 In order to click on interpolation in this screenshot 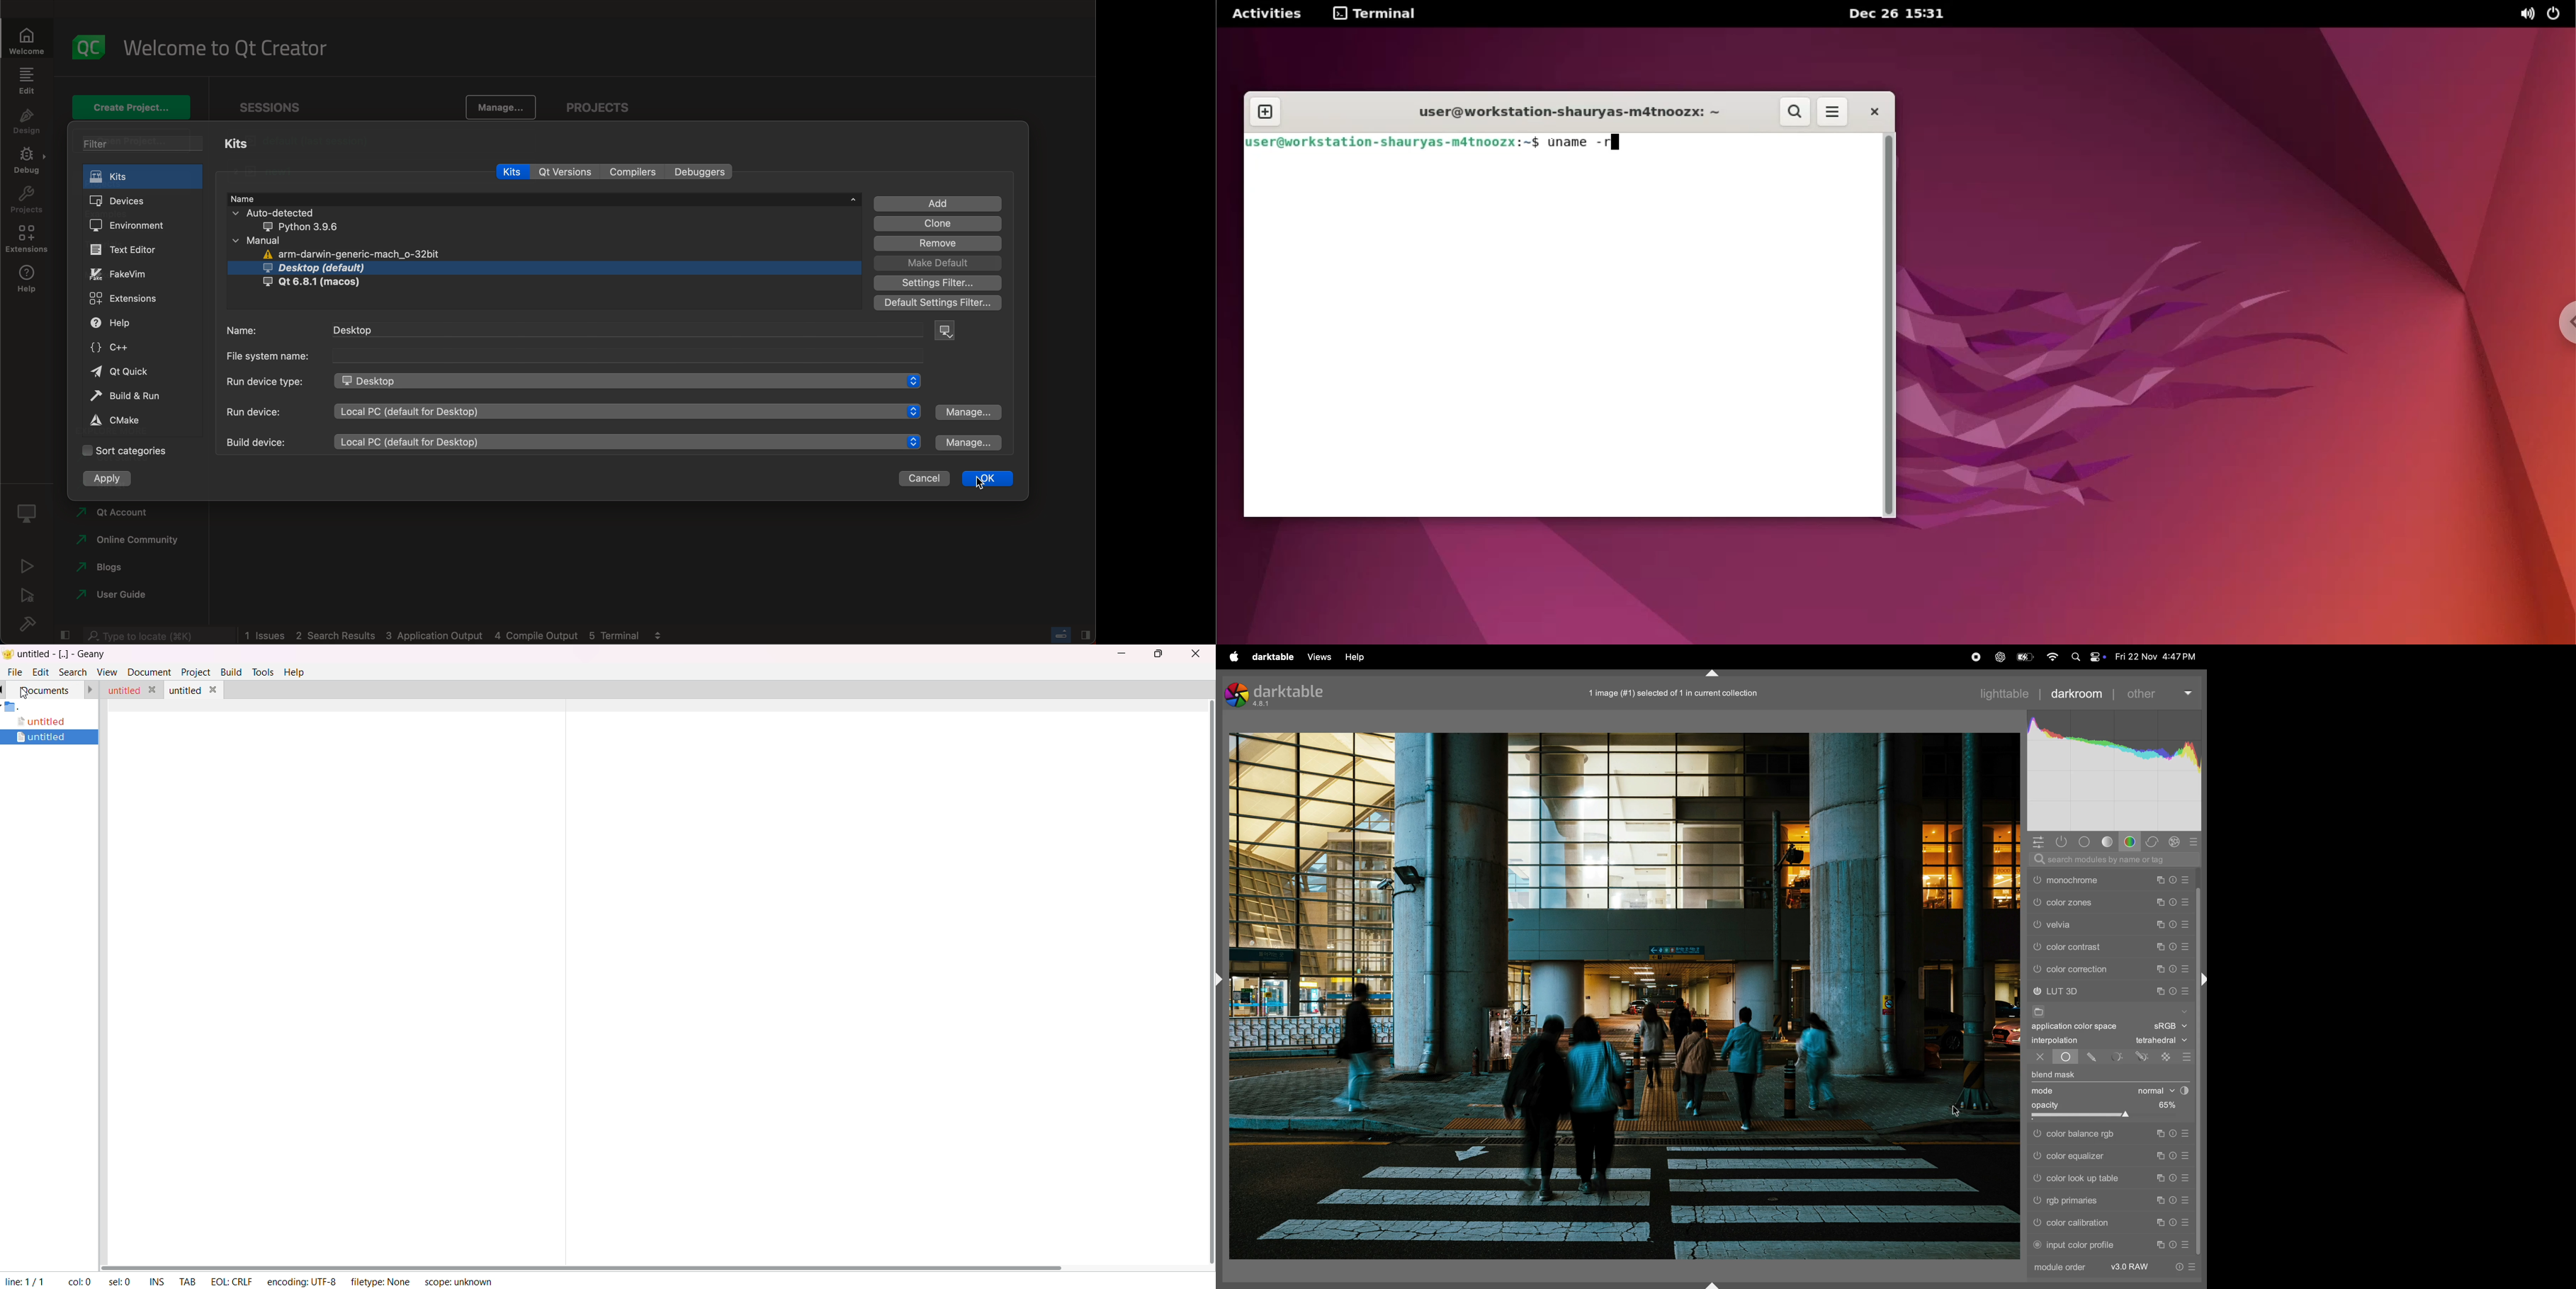, I will do `click(2063, 1041)`.